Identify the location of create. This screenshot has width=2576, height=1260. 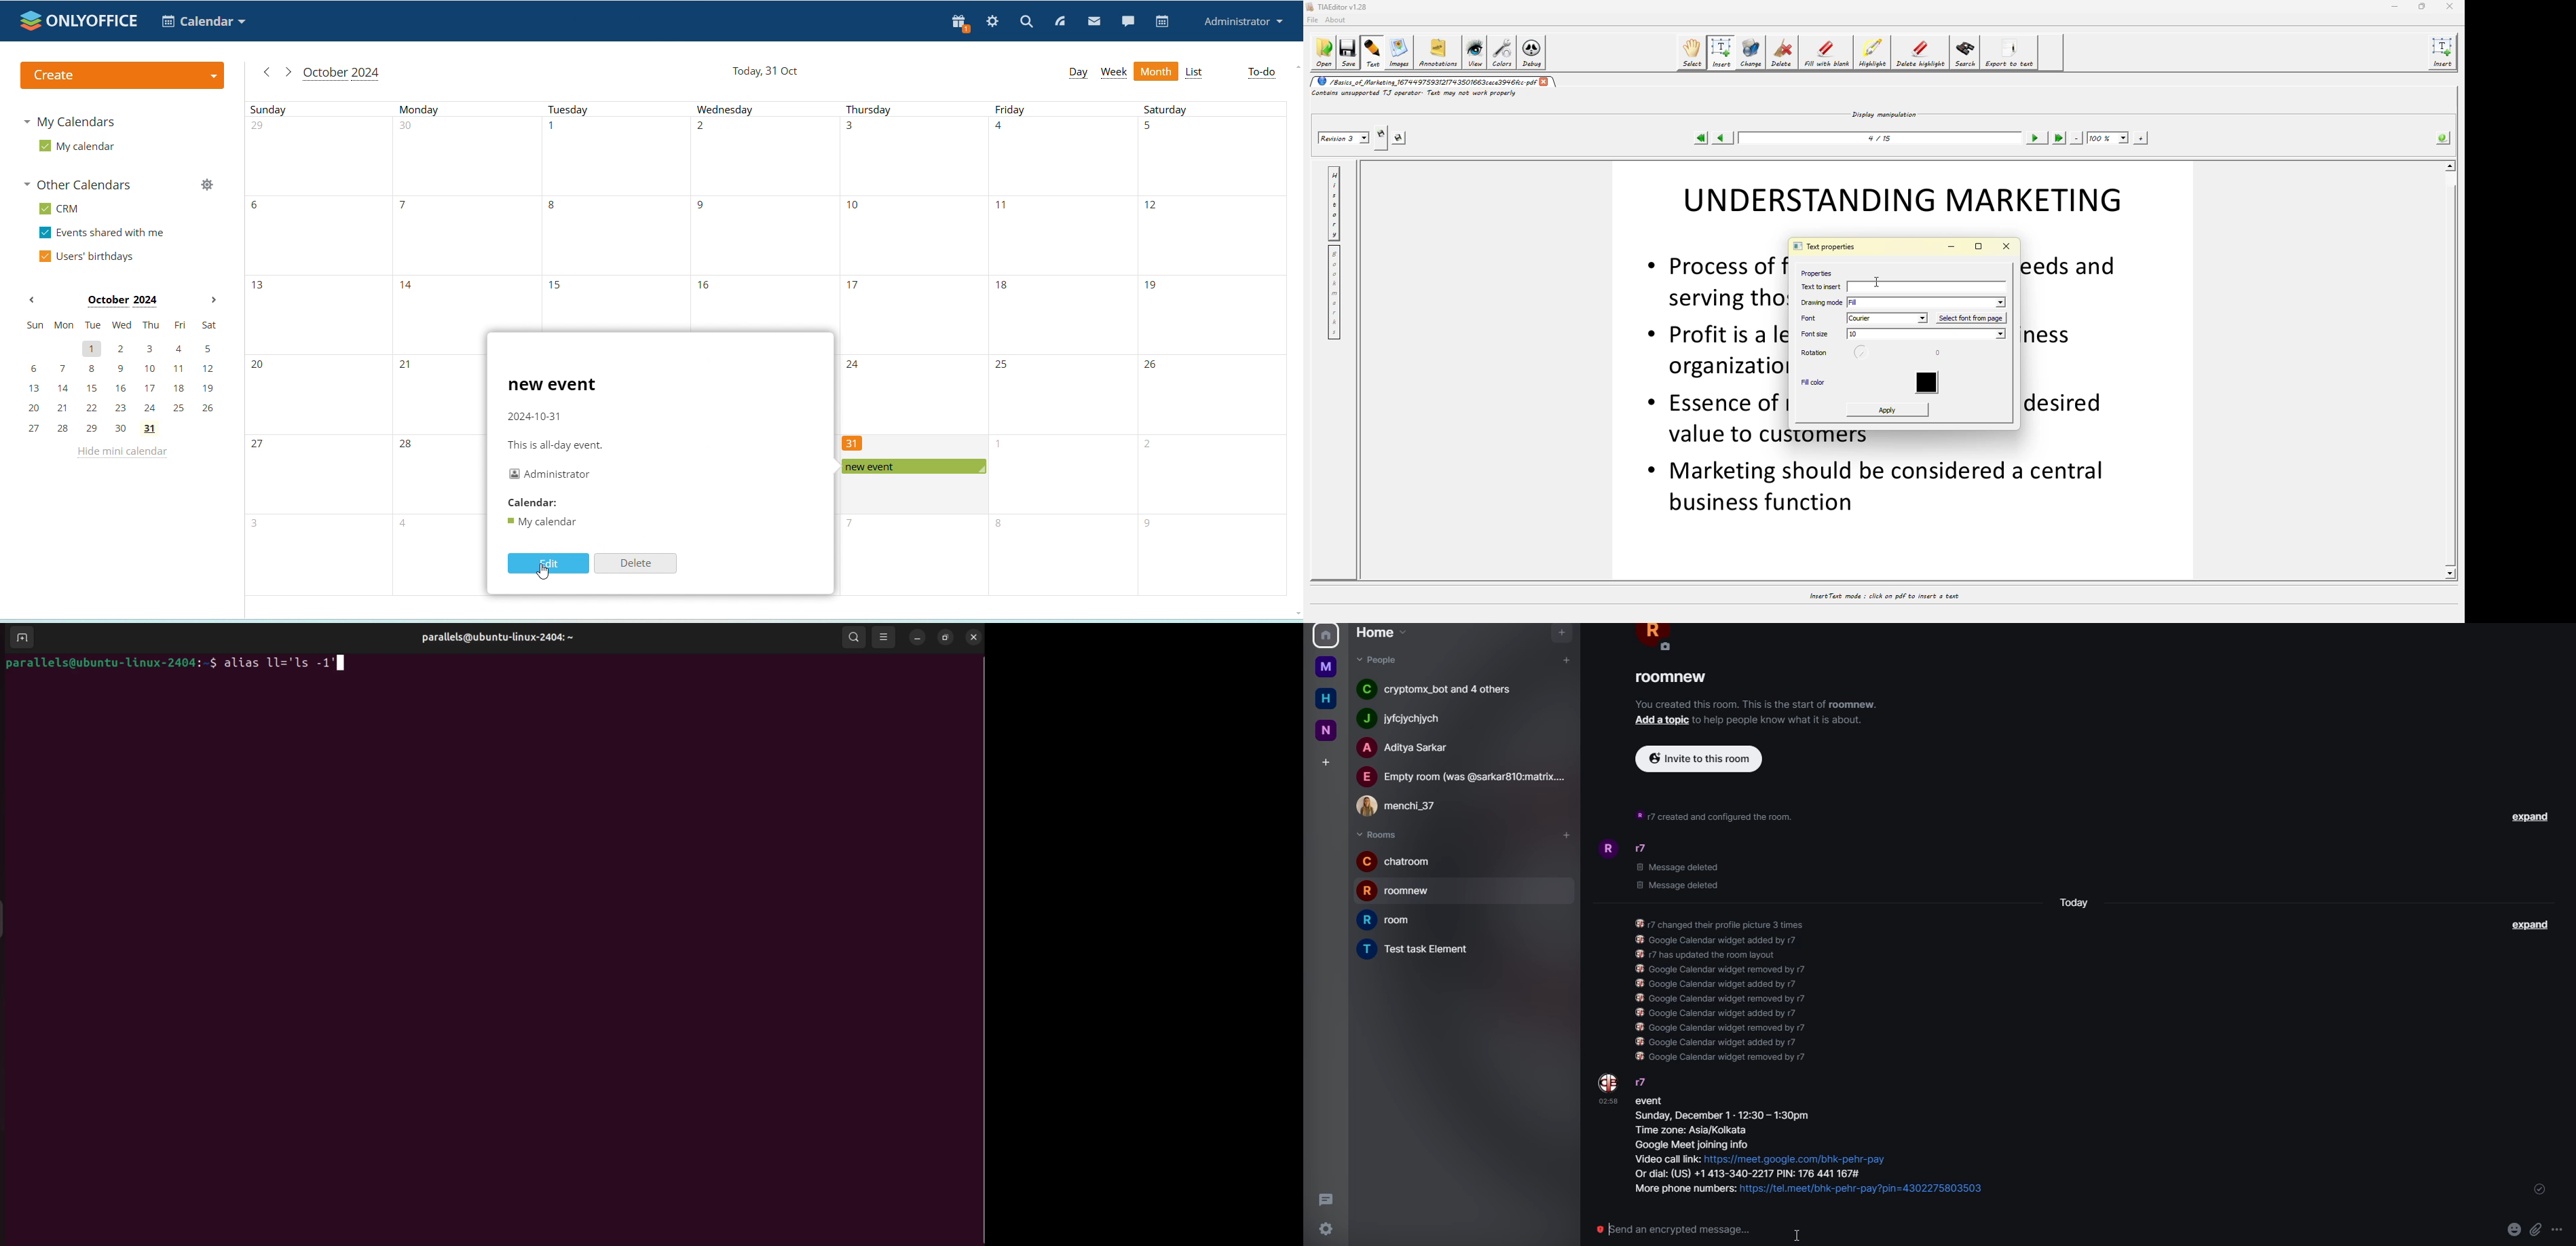
(121, 75).